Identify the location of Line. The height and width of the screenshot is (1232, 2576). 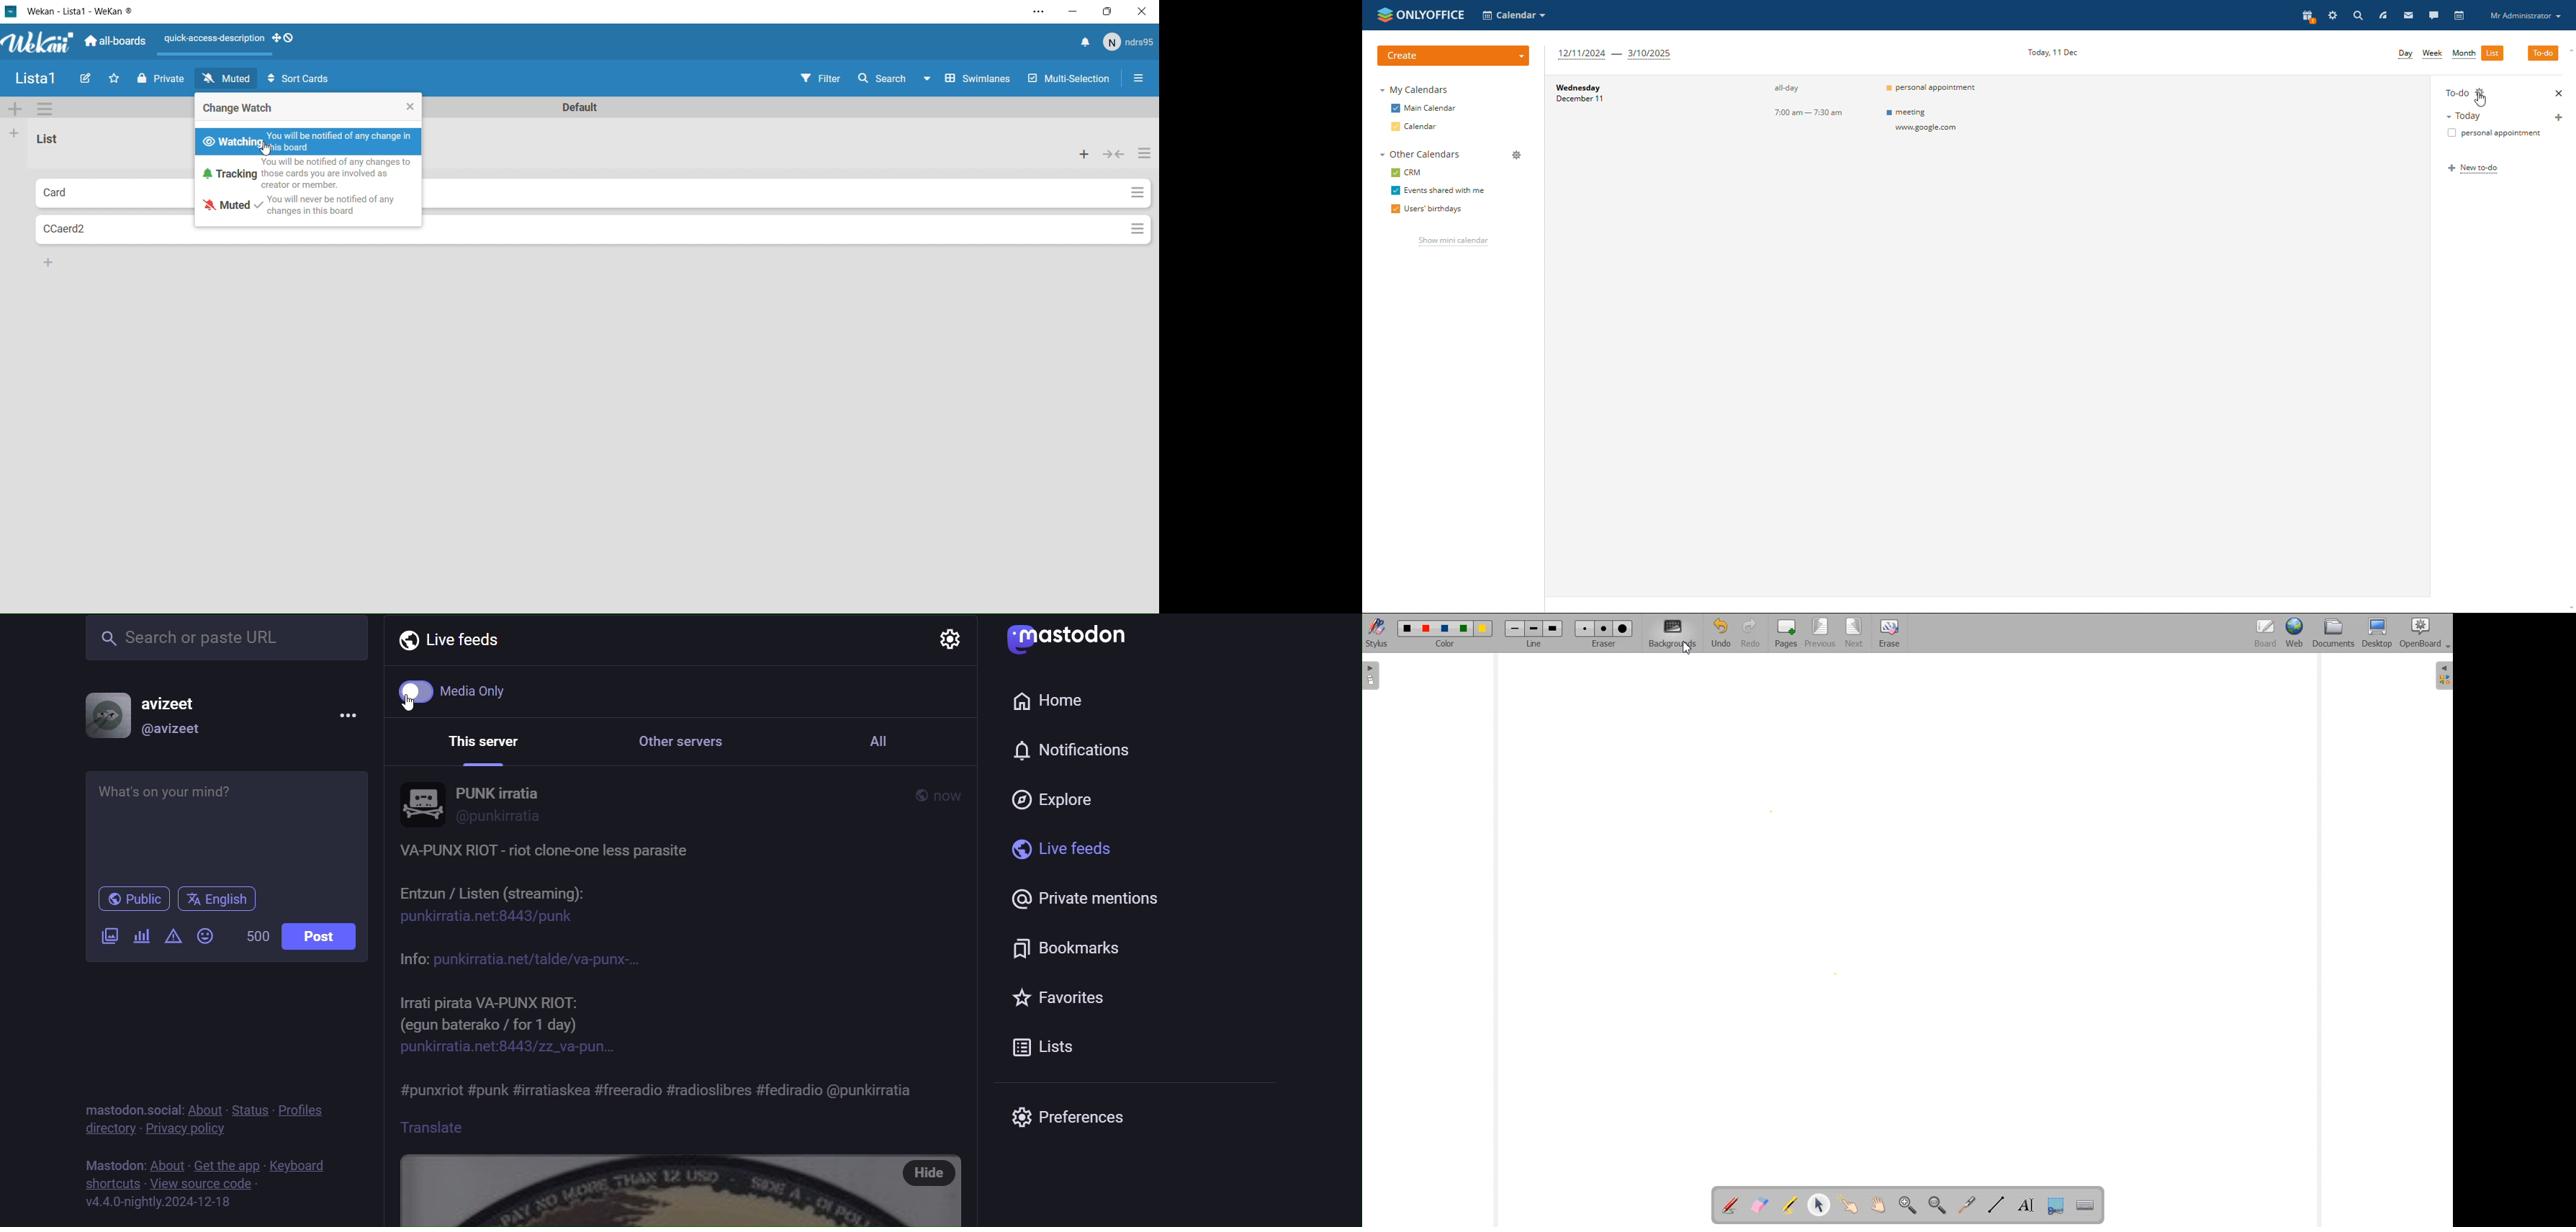
(1535, 633).